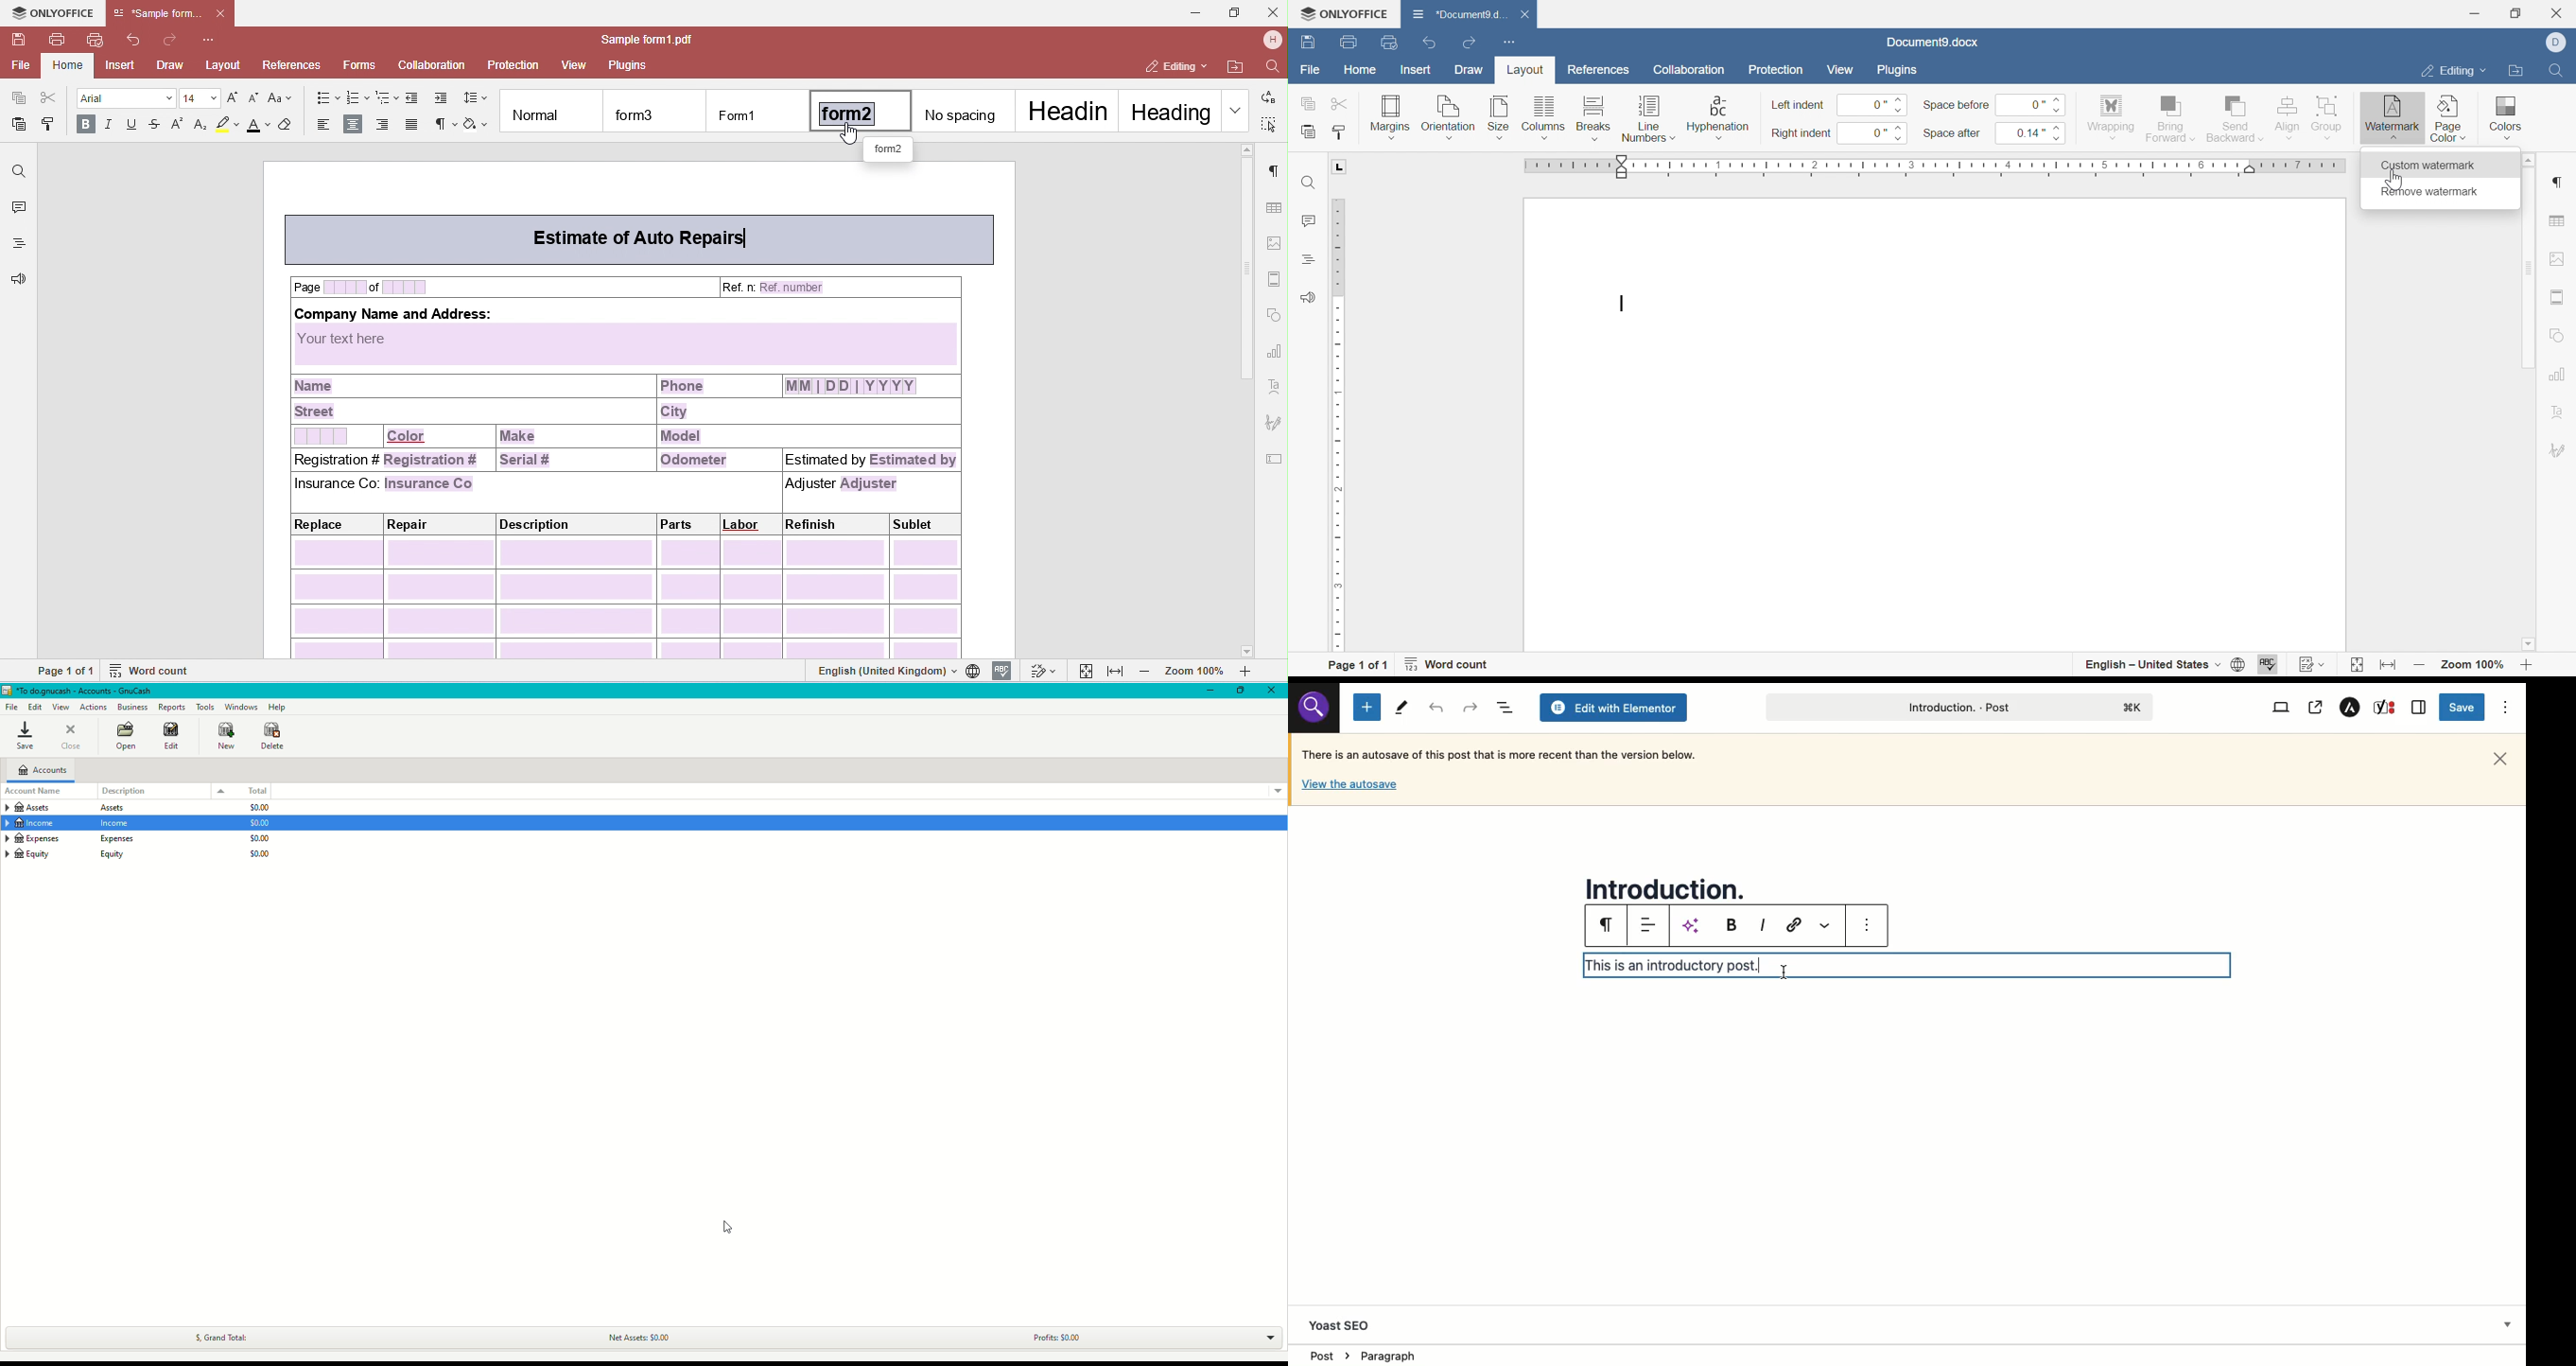 This screenshot has height=1372, width=2576. I want to click on Actions, so click(95, 707).